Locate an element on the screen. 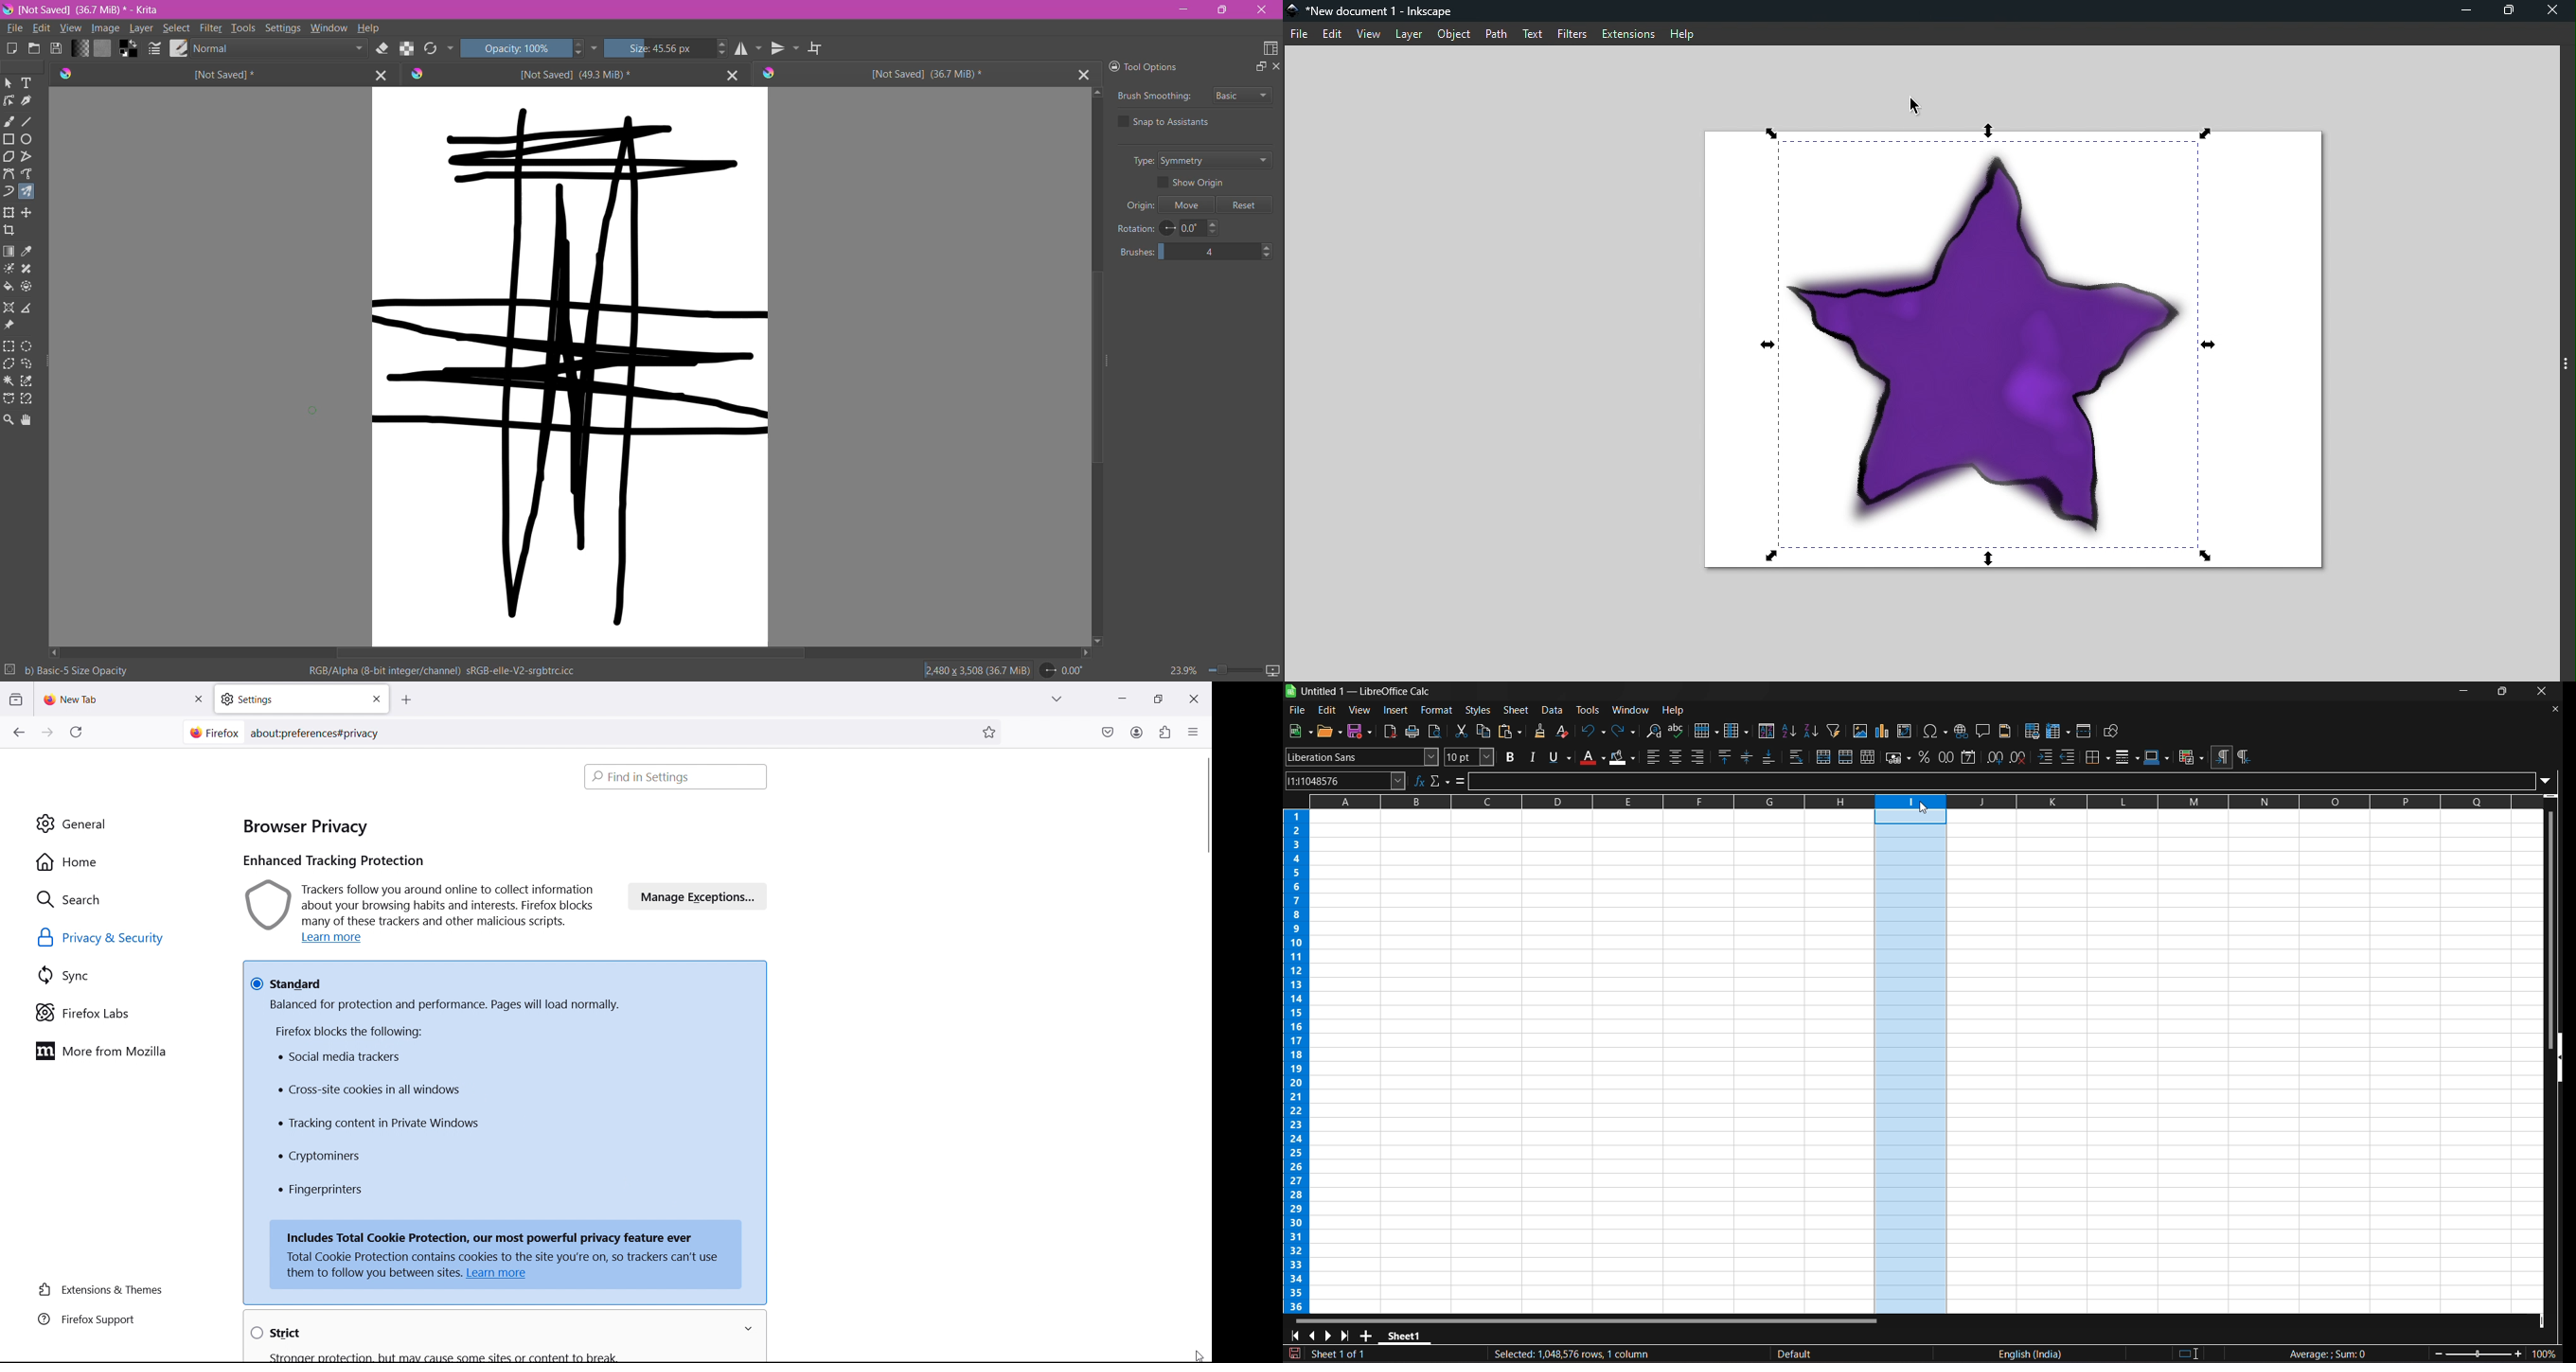  Lock Docker is located at coordinates (1111, 66).